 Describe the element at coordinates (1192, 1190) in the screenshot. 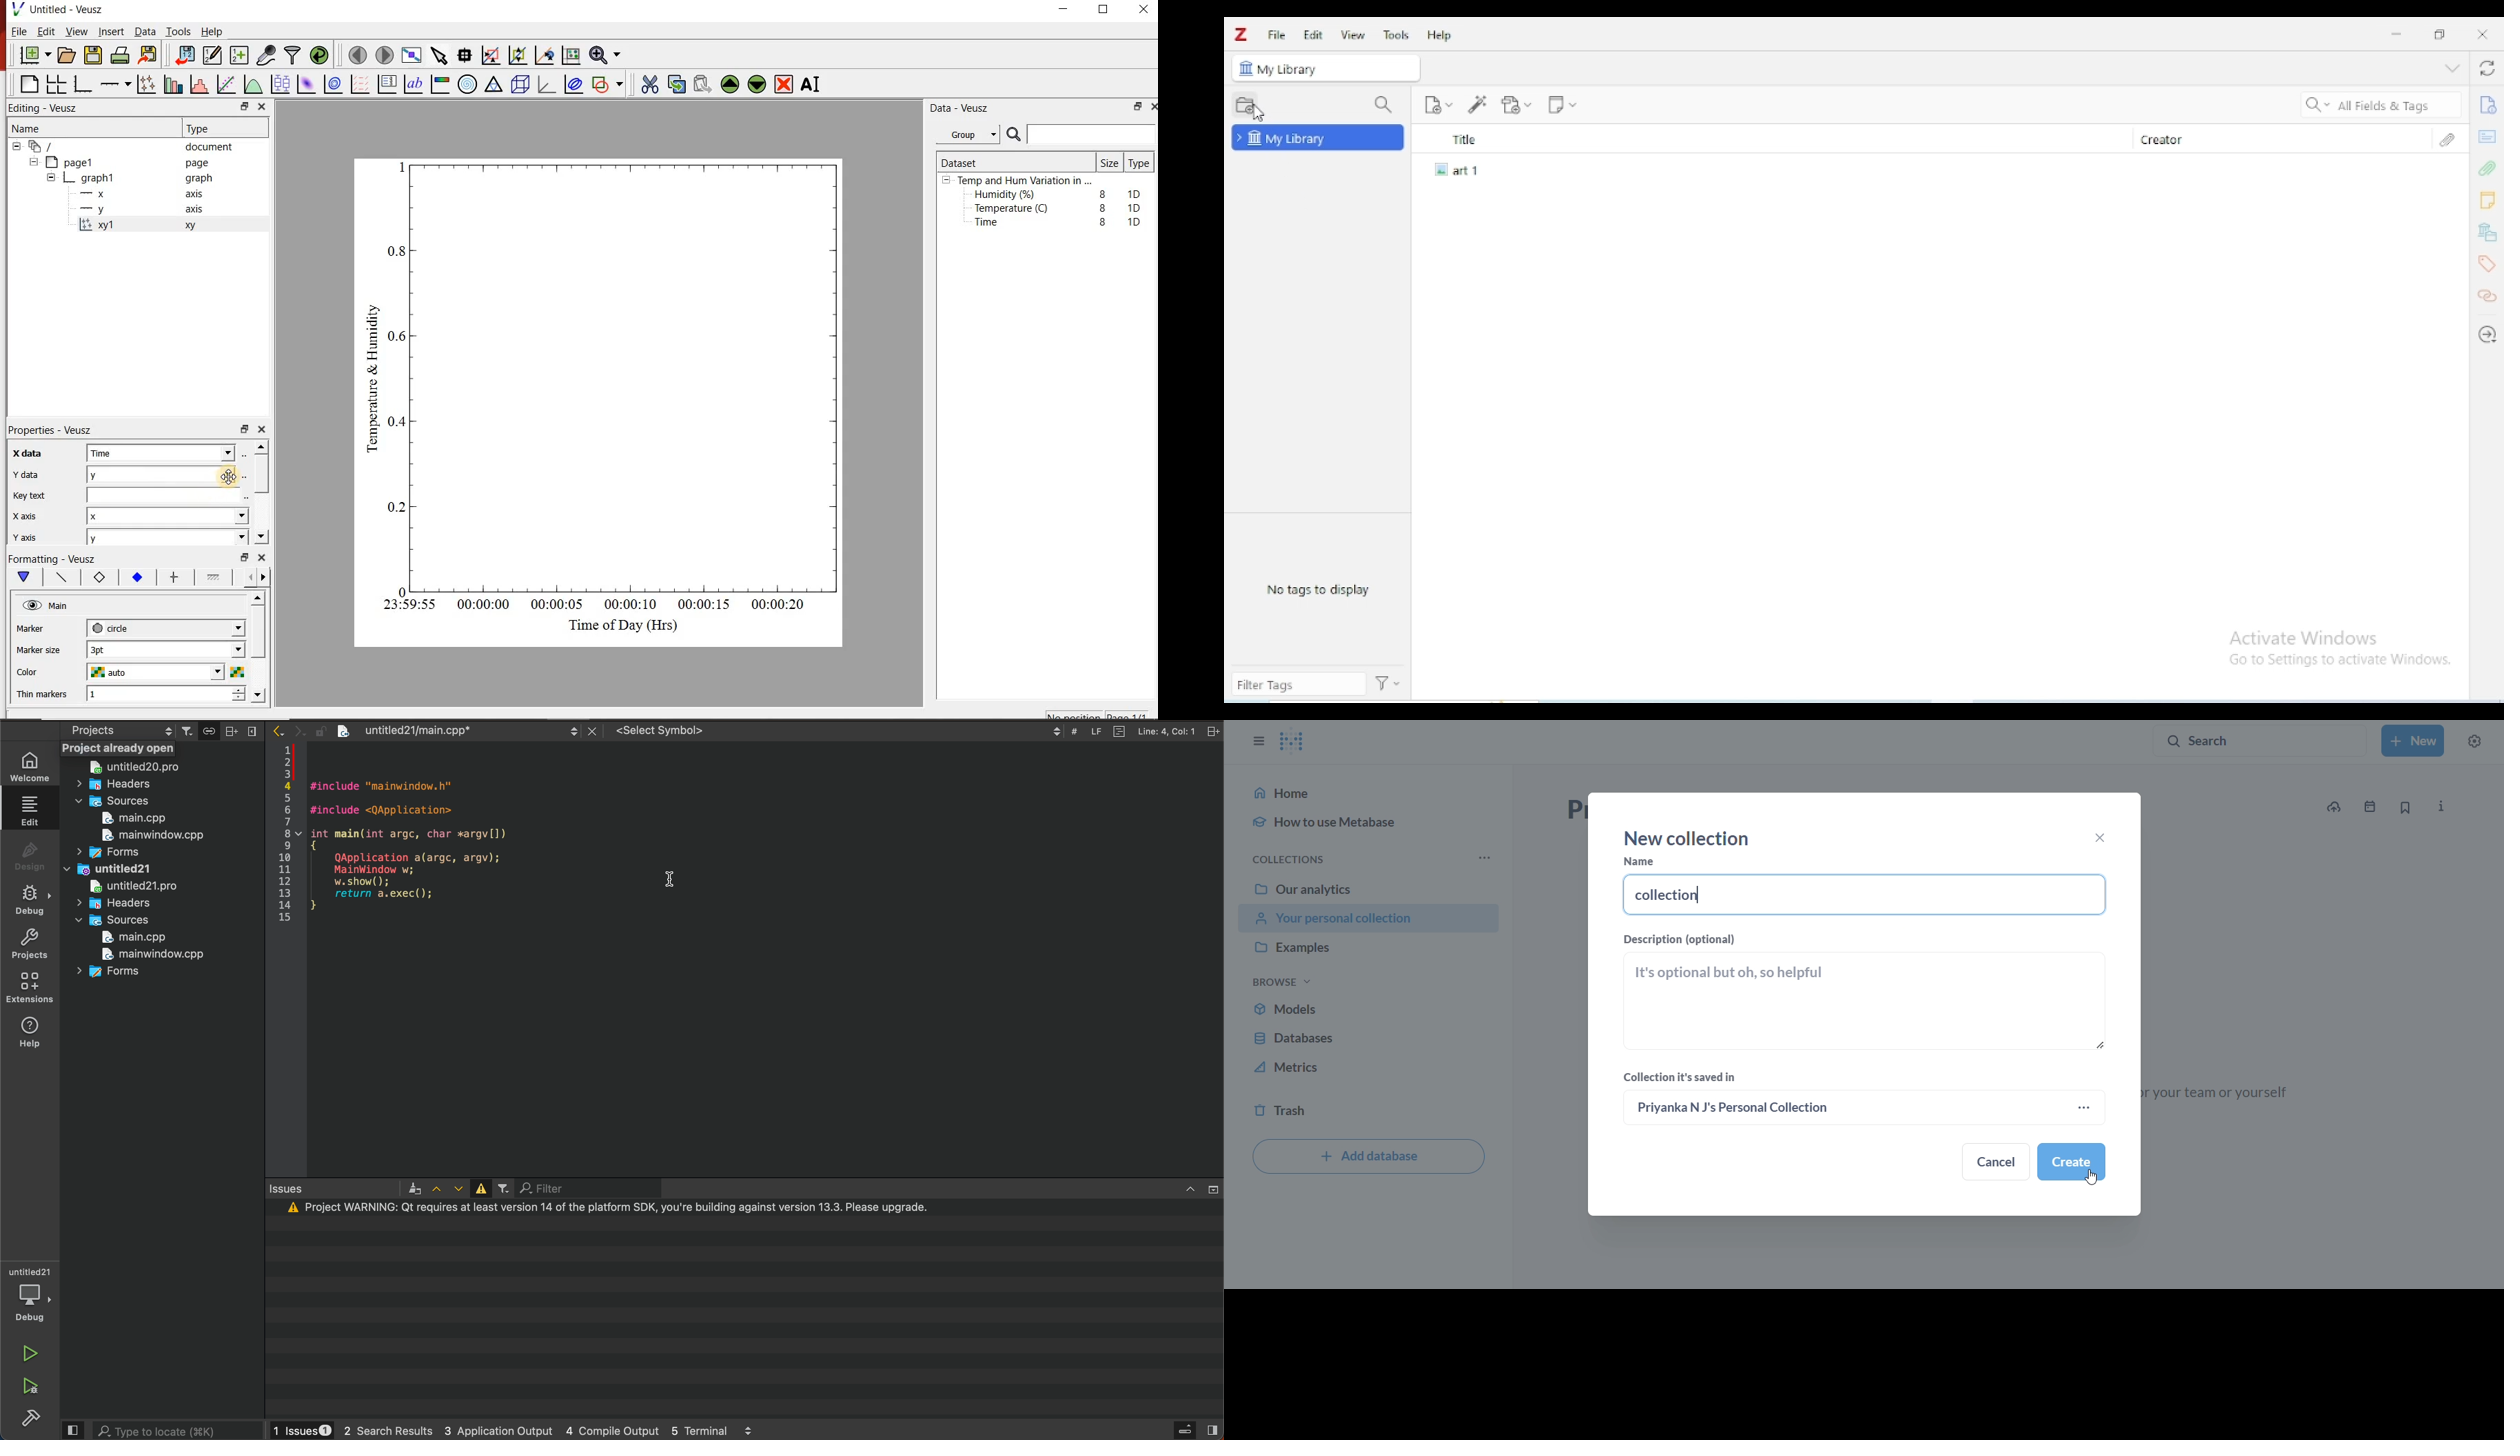

I see `collapse` at that location.